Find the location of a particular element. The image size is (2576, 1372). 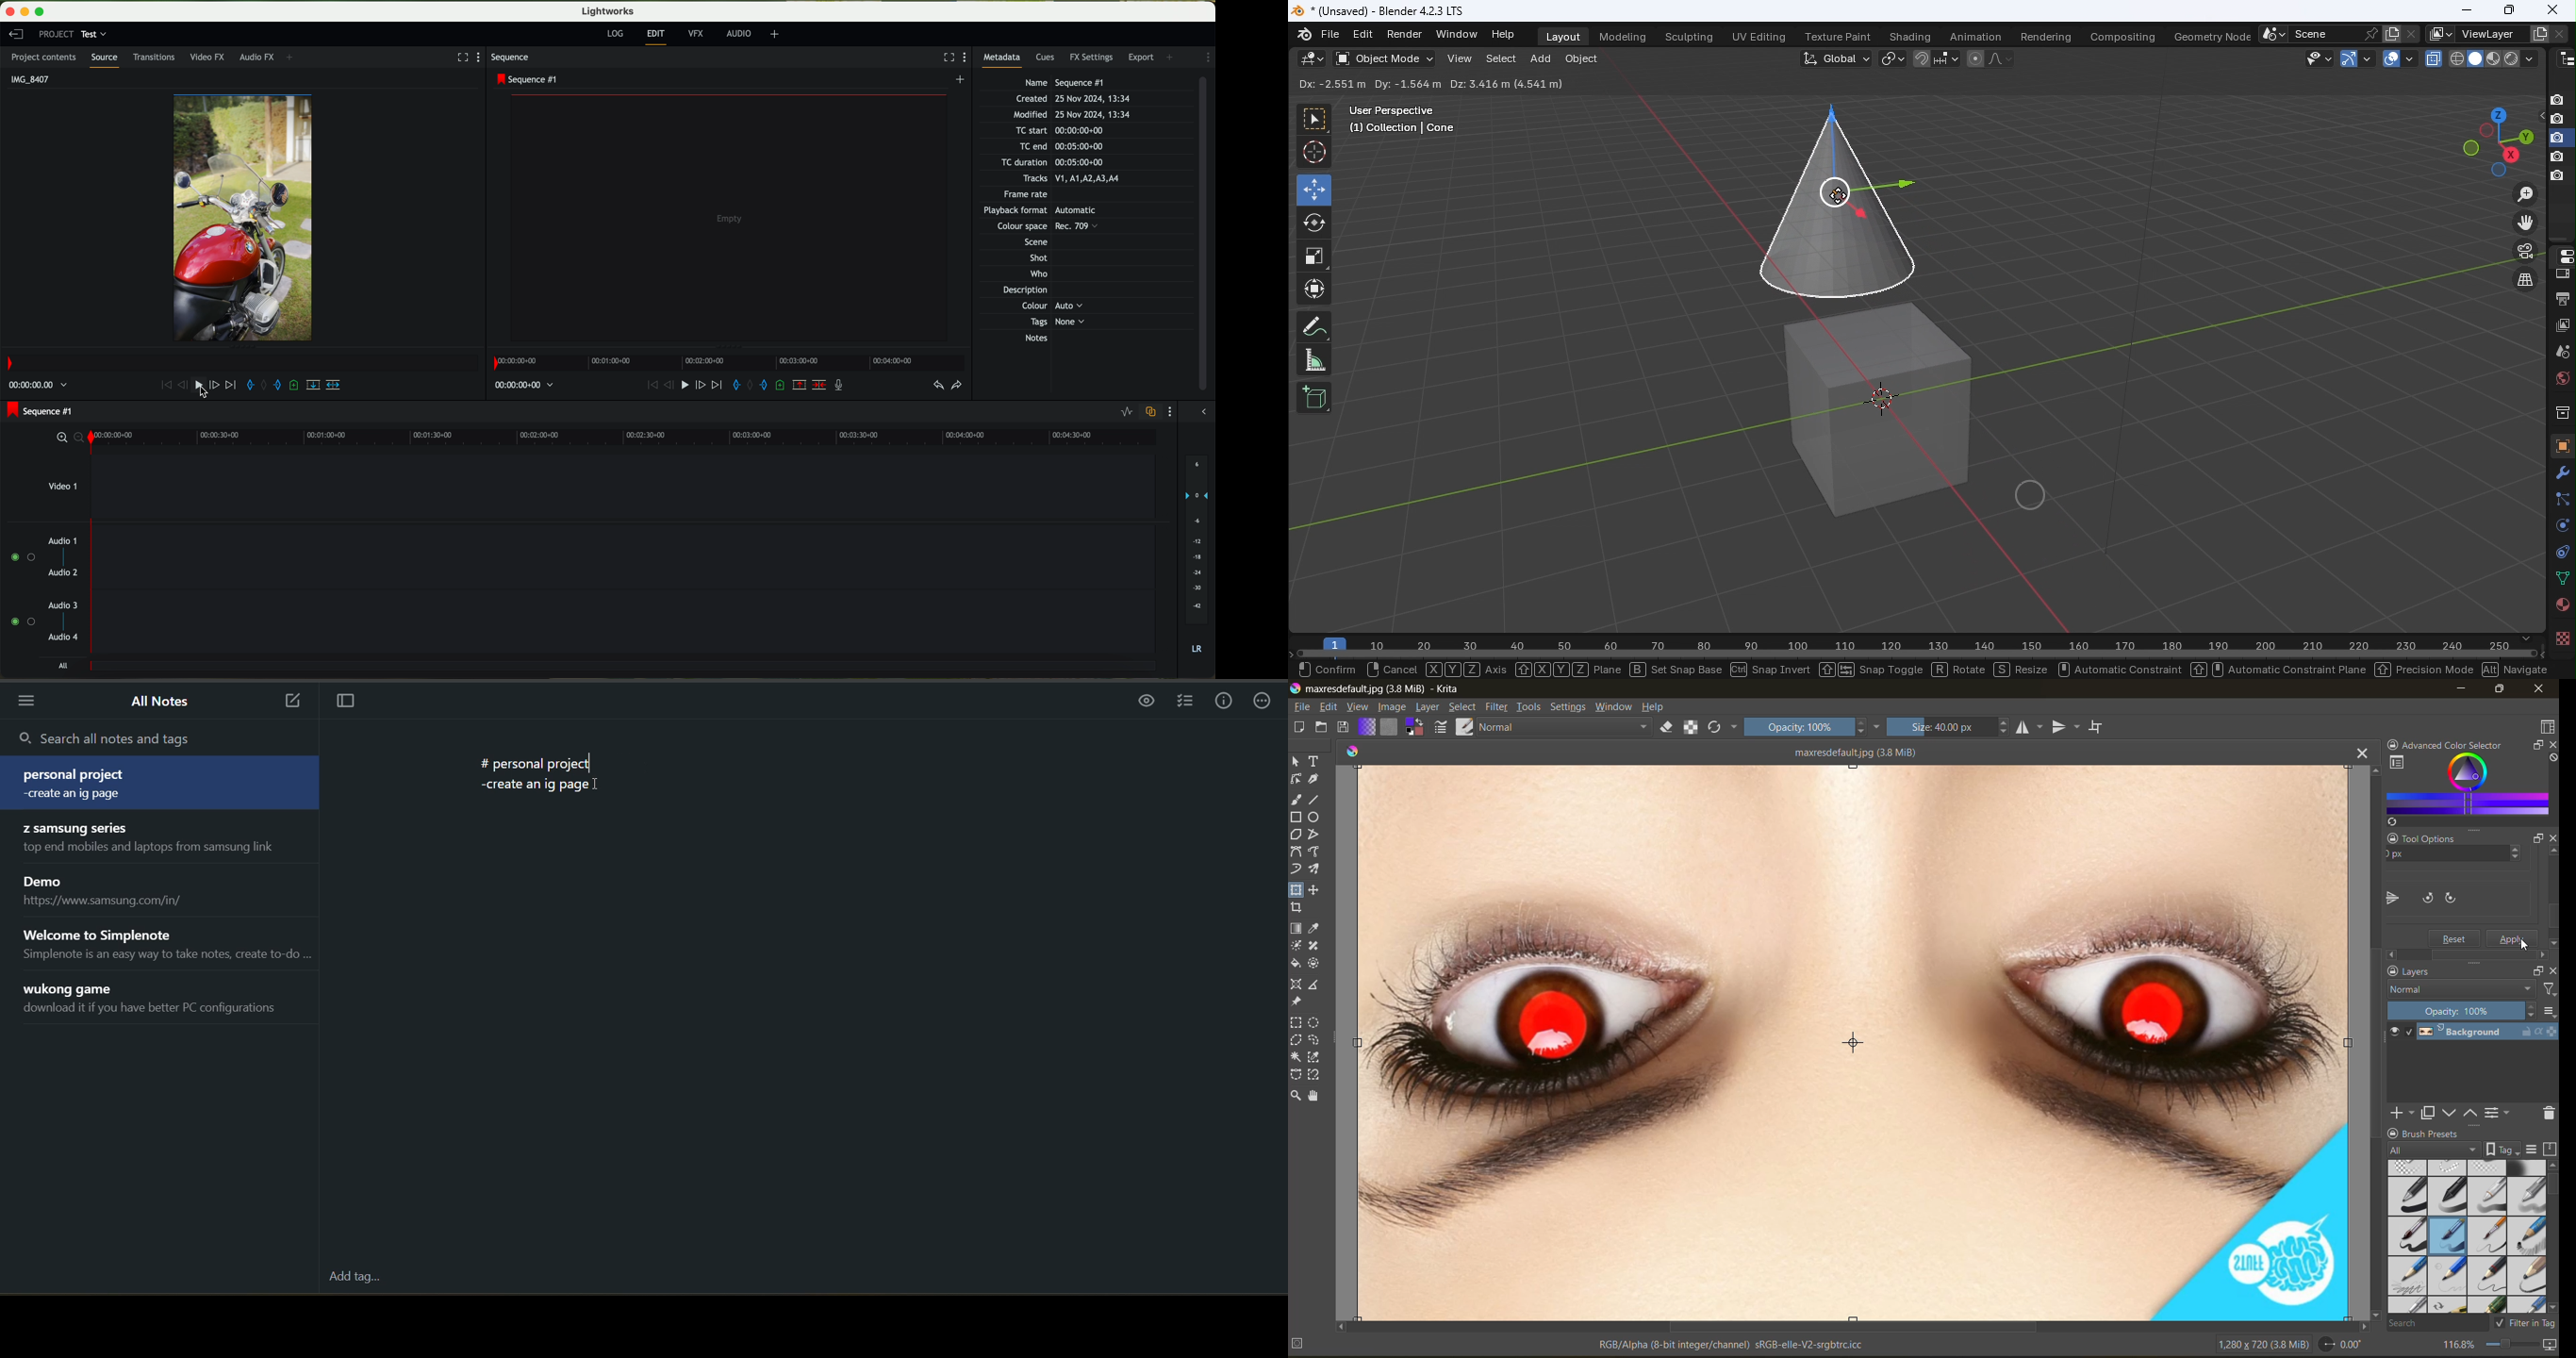

float docker is located at coordinates (2538, 971).